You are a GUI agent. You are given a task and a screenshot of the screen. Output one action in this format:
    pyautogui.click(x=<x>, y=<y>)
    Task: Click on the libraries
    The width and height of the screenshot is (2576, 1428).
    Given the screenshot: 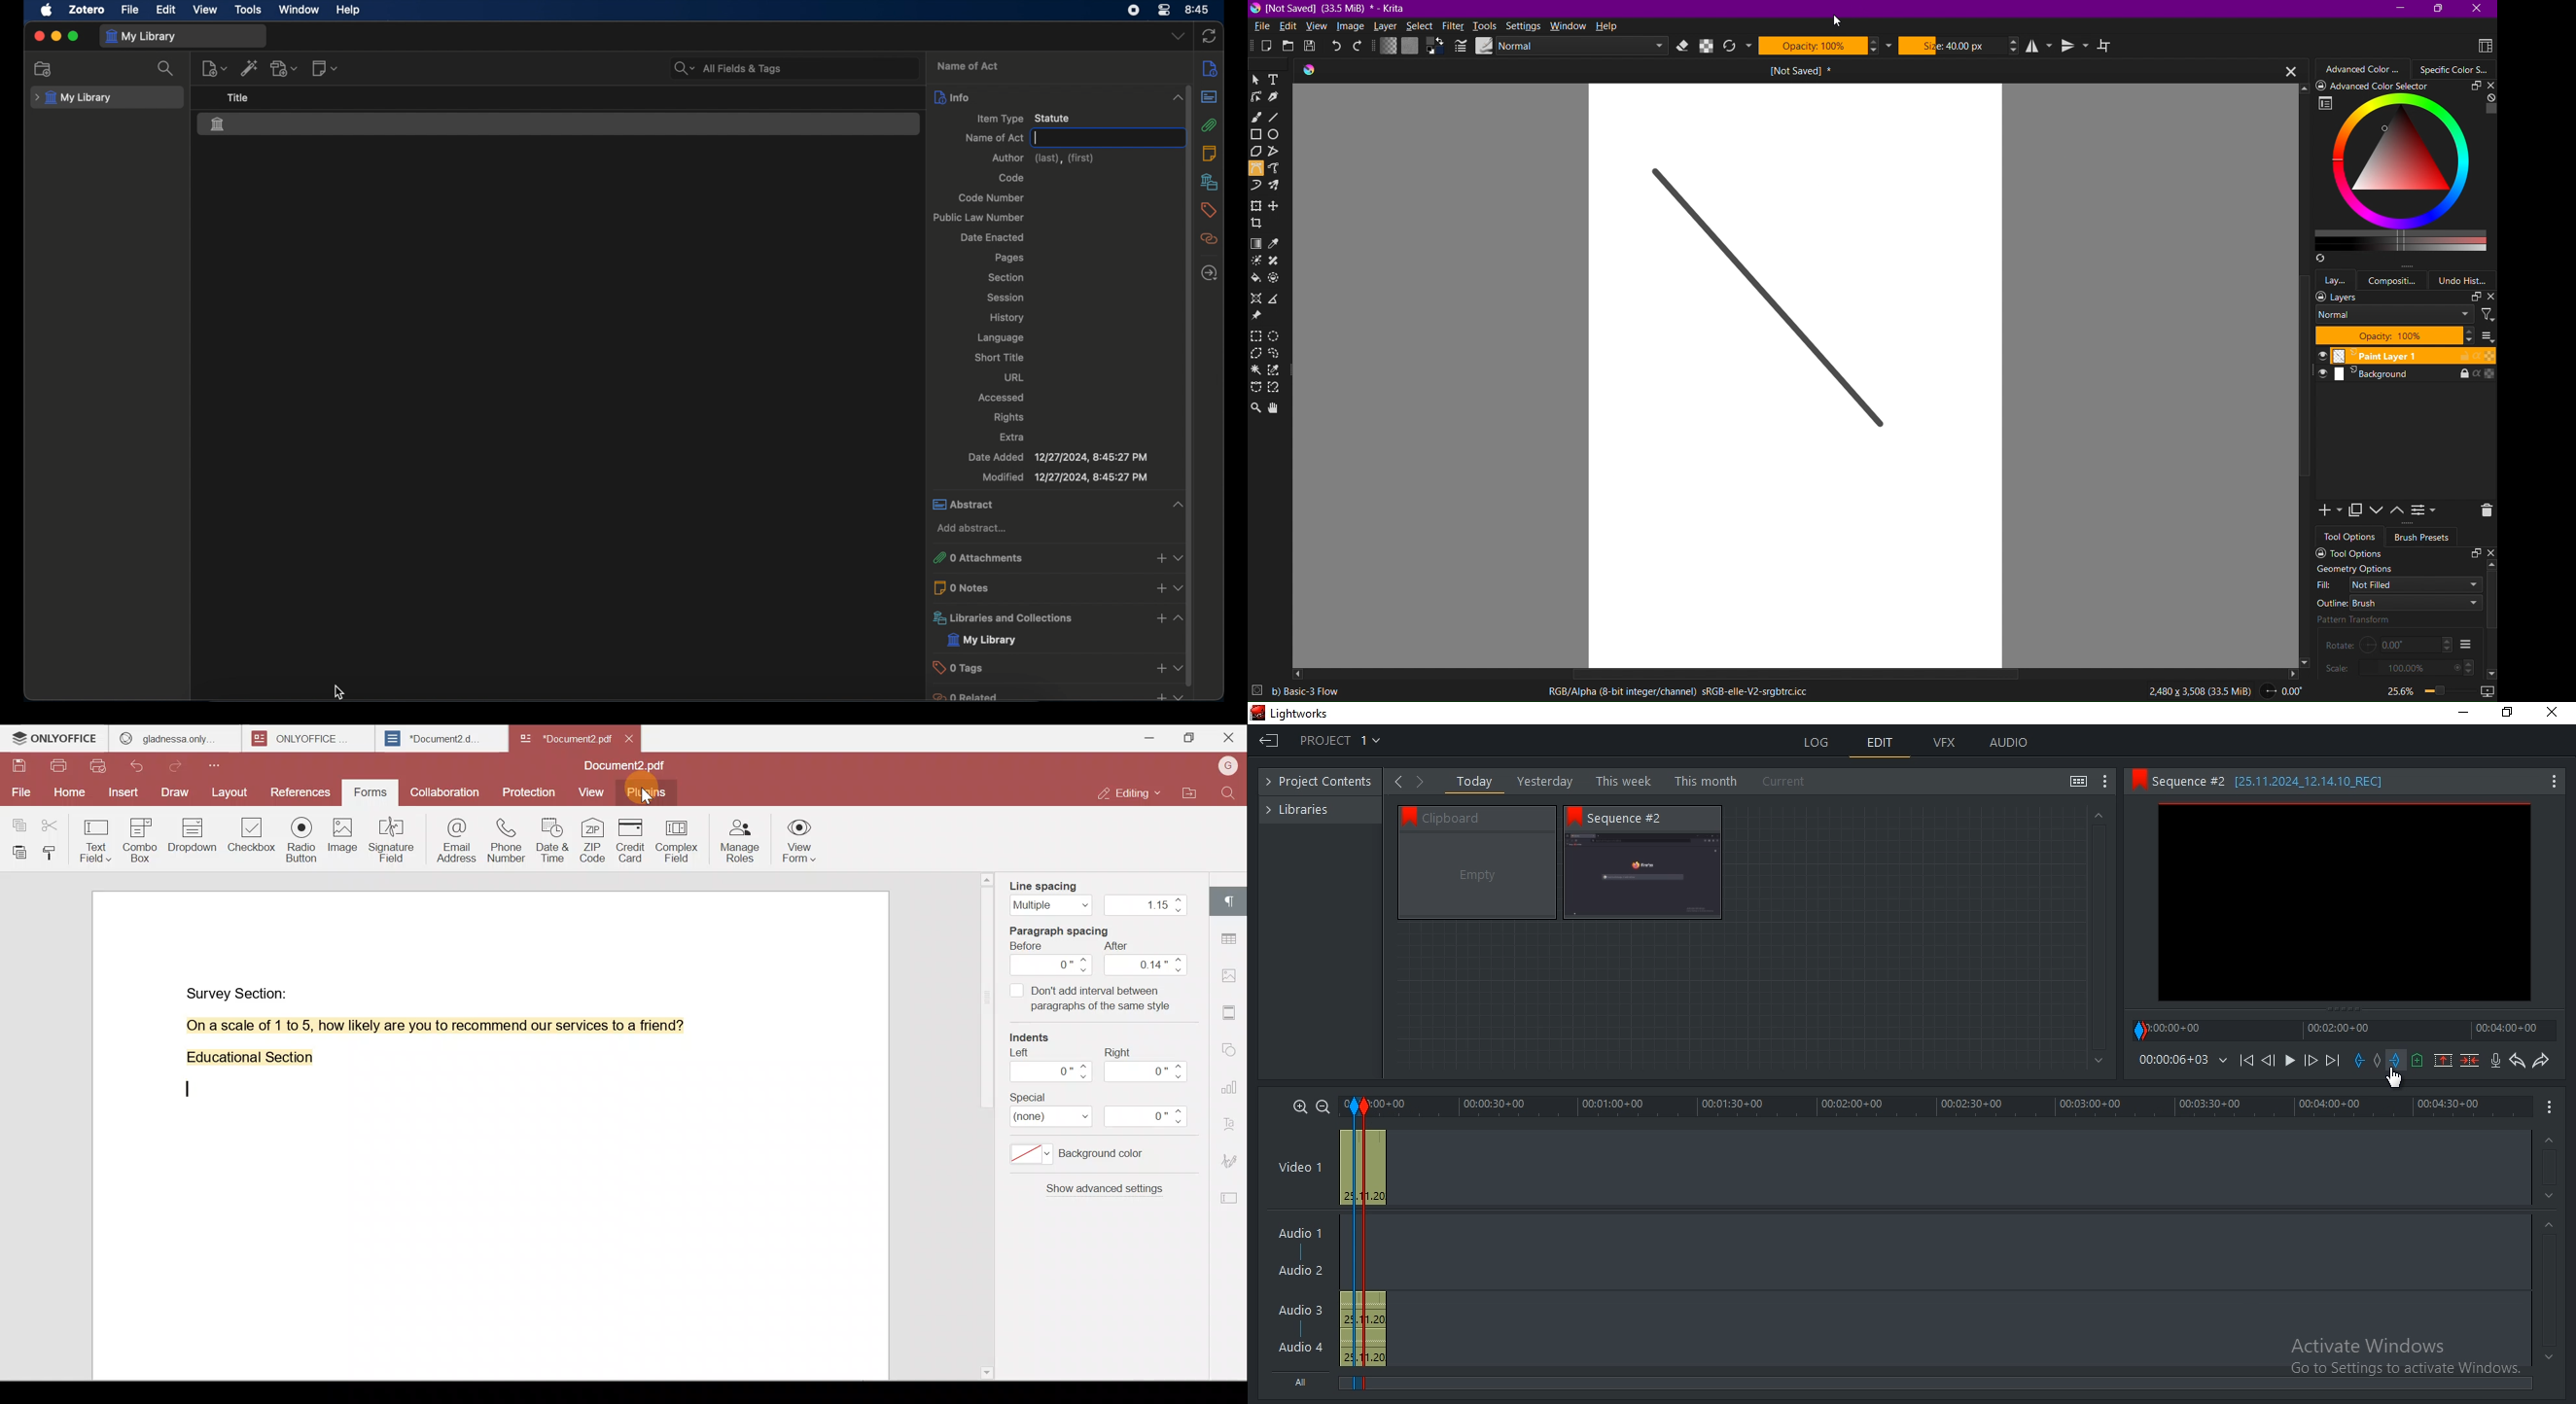 What is the action you would take?
    pyautogui.click(x=1307, y=808)
    